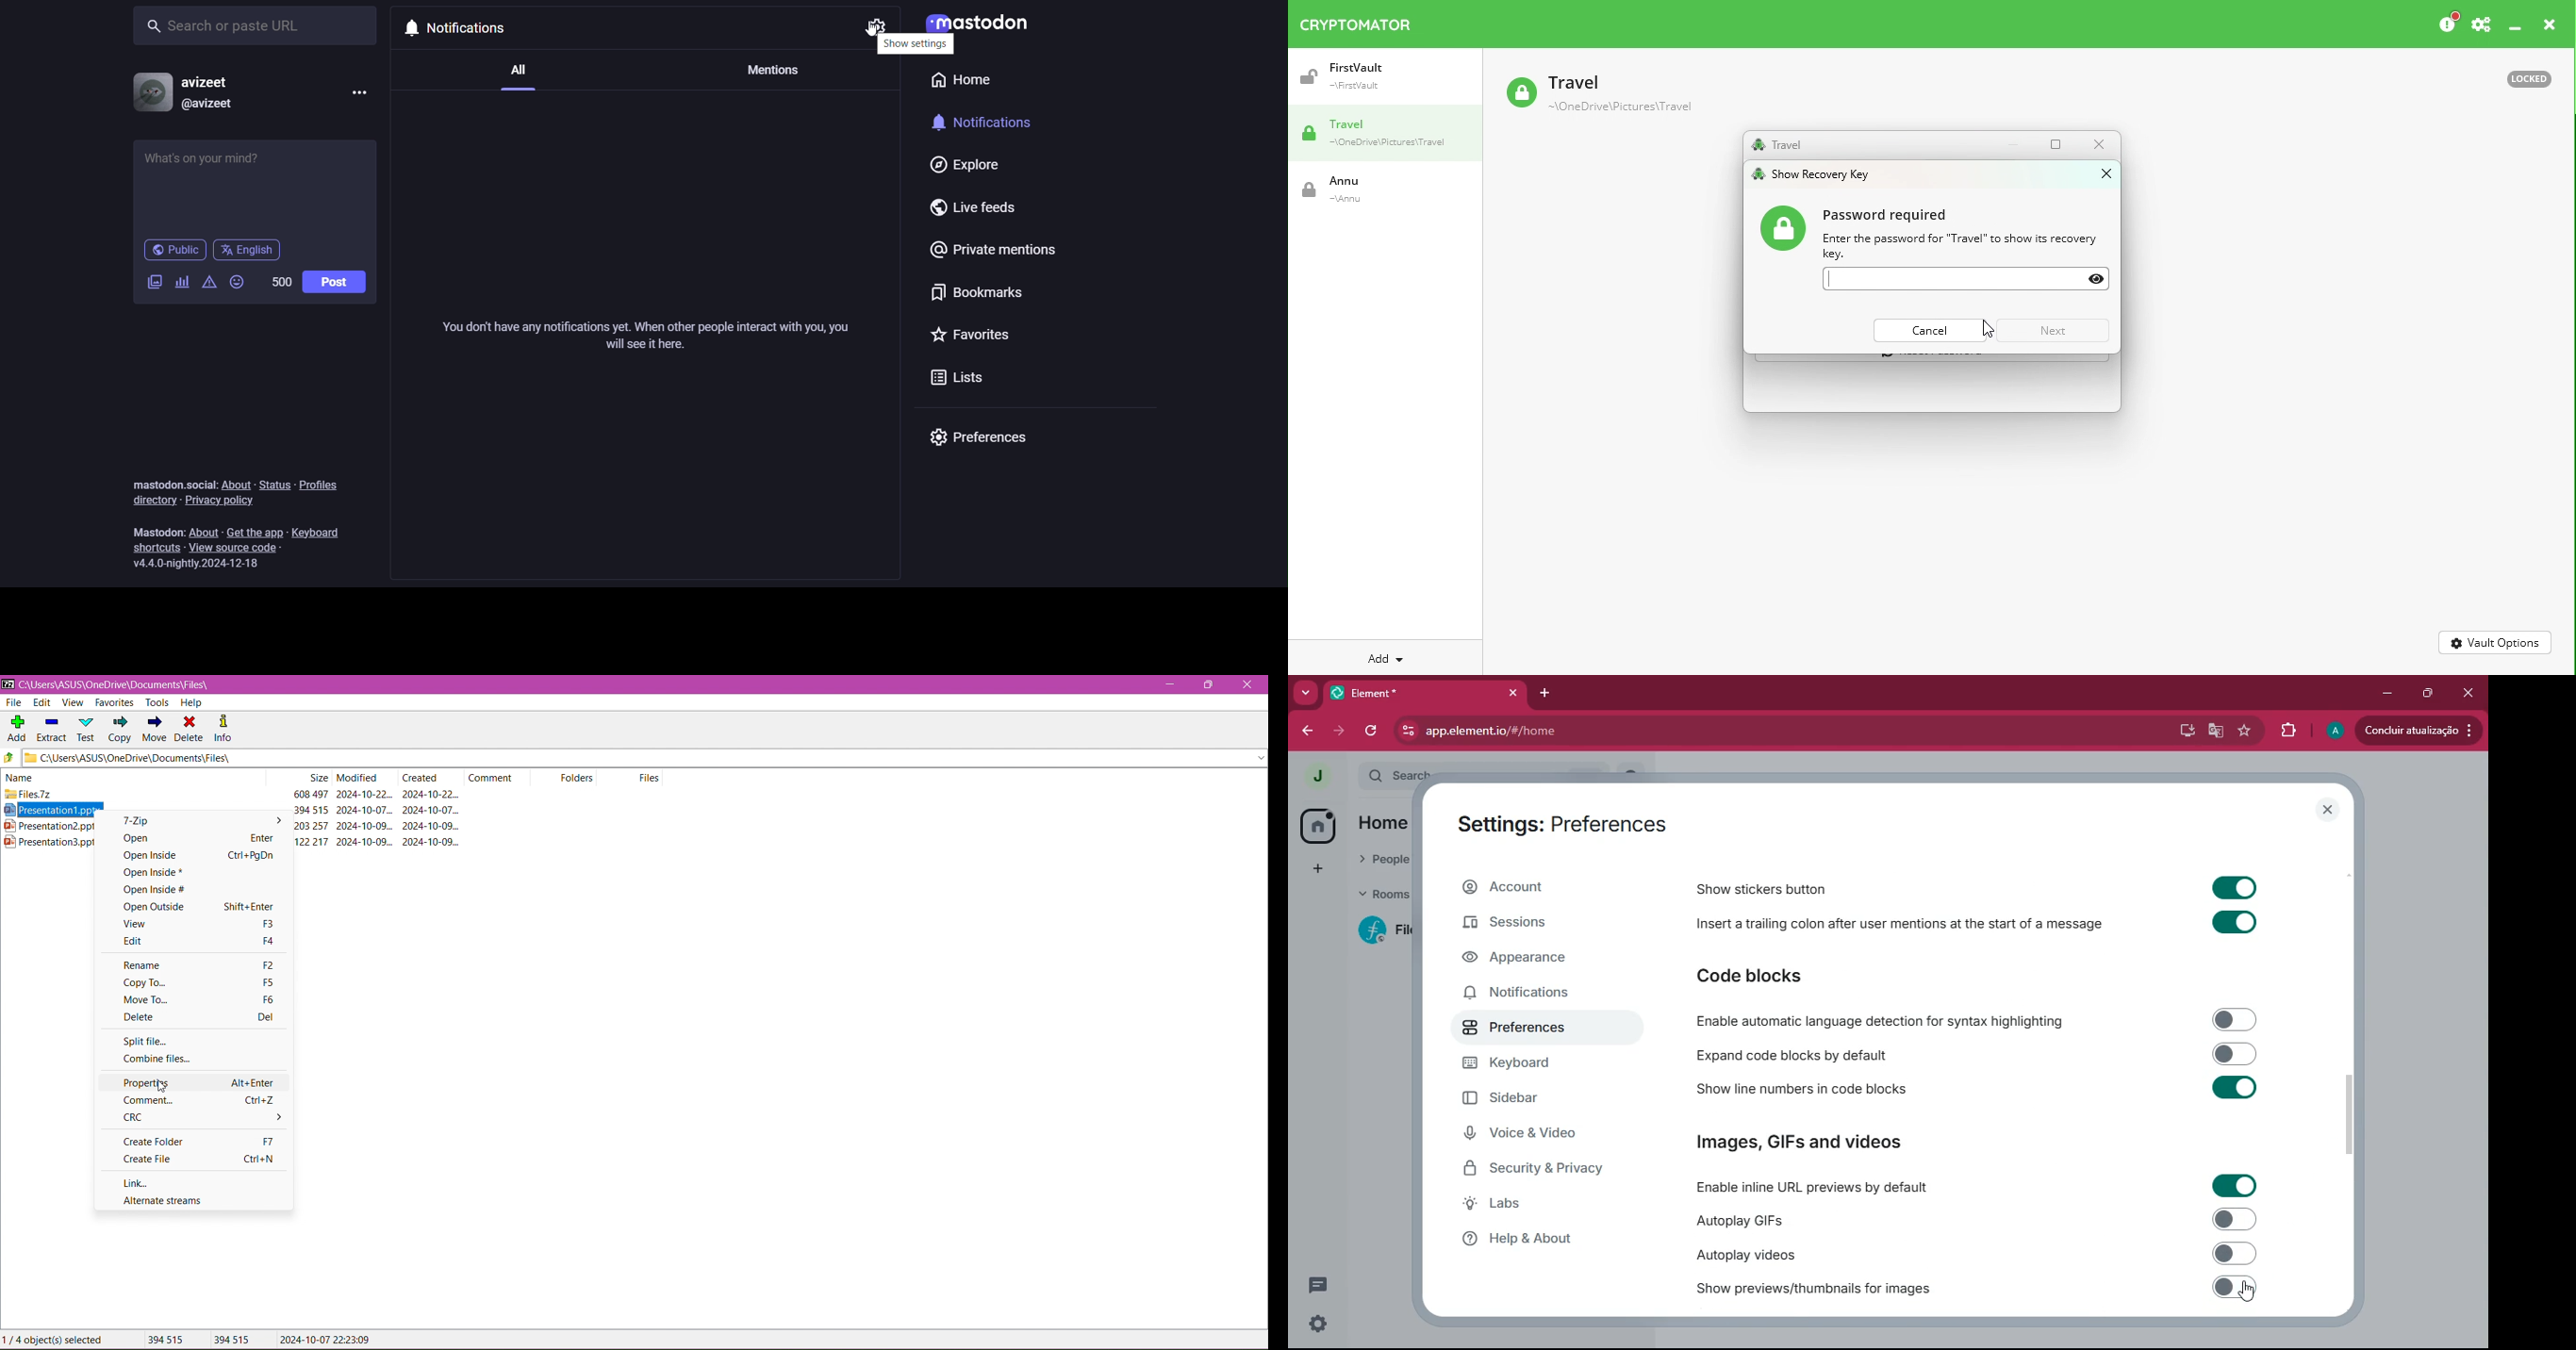 This screenshot has width=2576, height=1372. What do you see at coordinates (2241, 1289) in the screenshot?
I see `off` at bounding box center [2241, 1289].